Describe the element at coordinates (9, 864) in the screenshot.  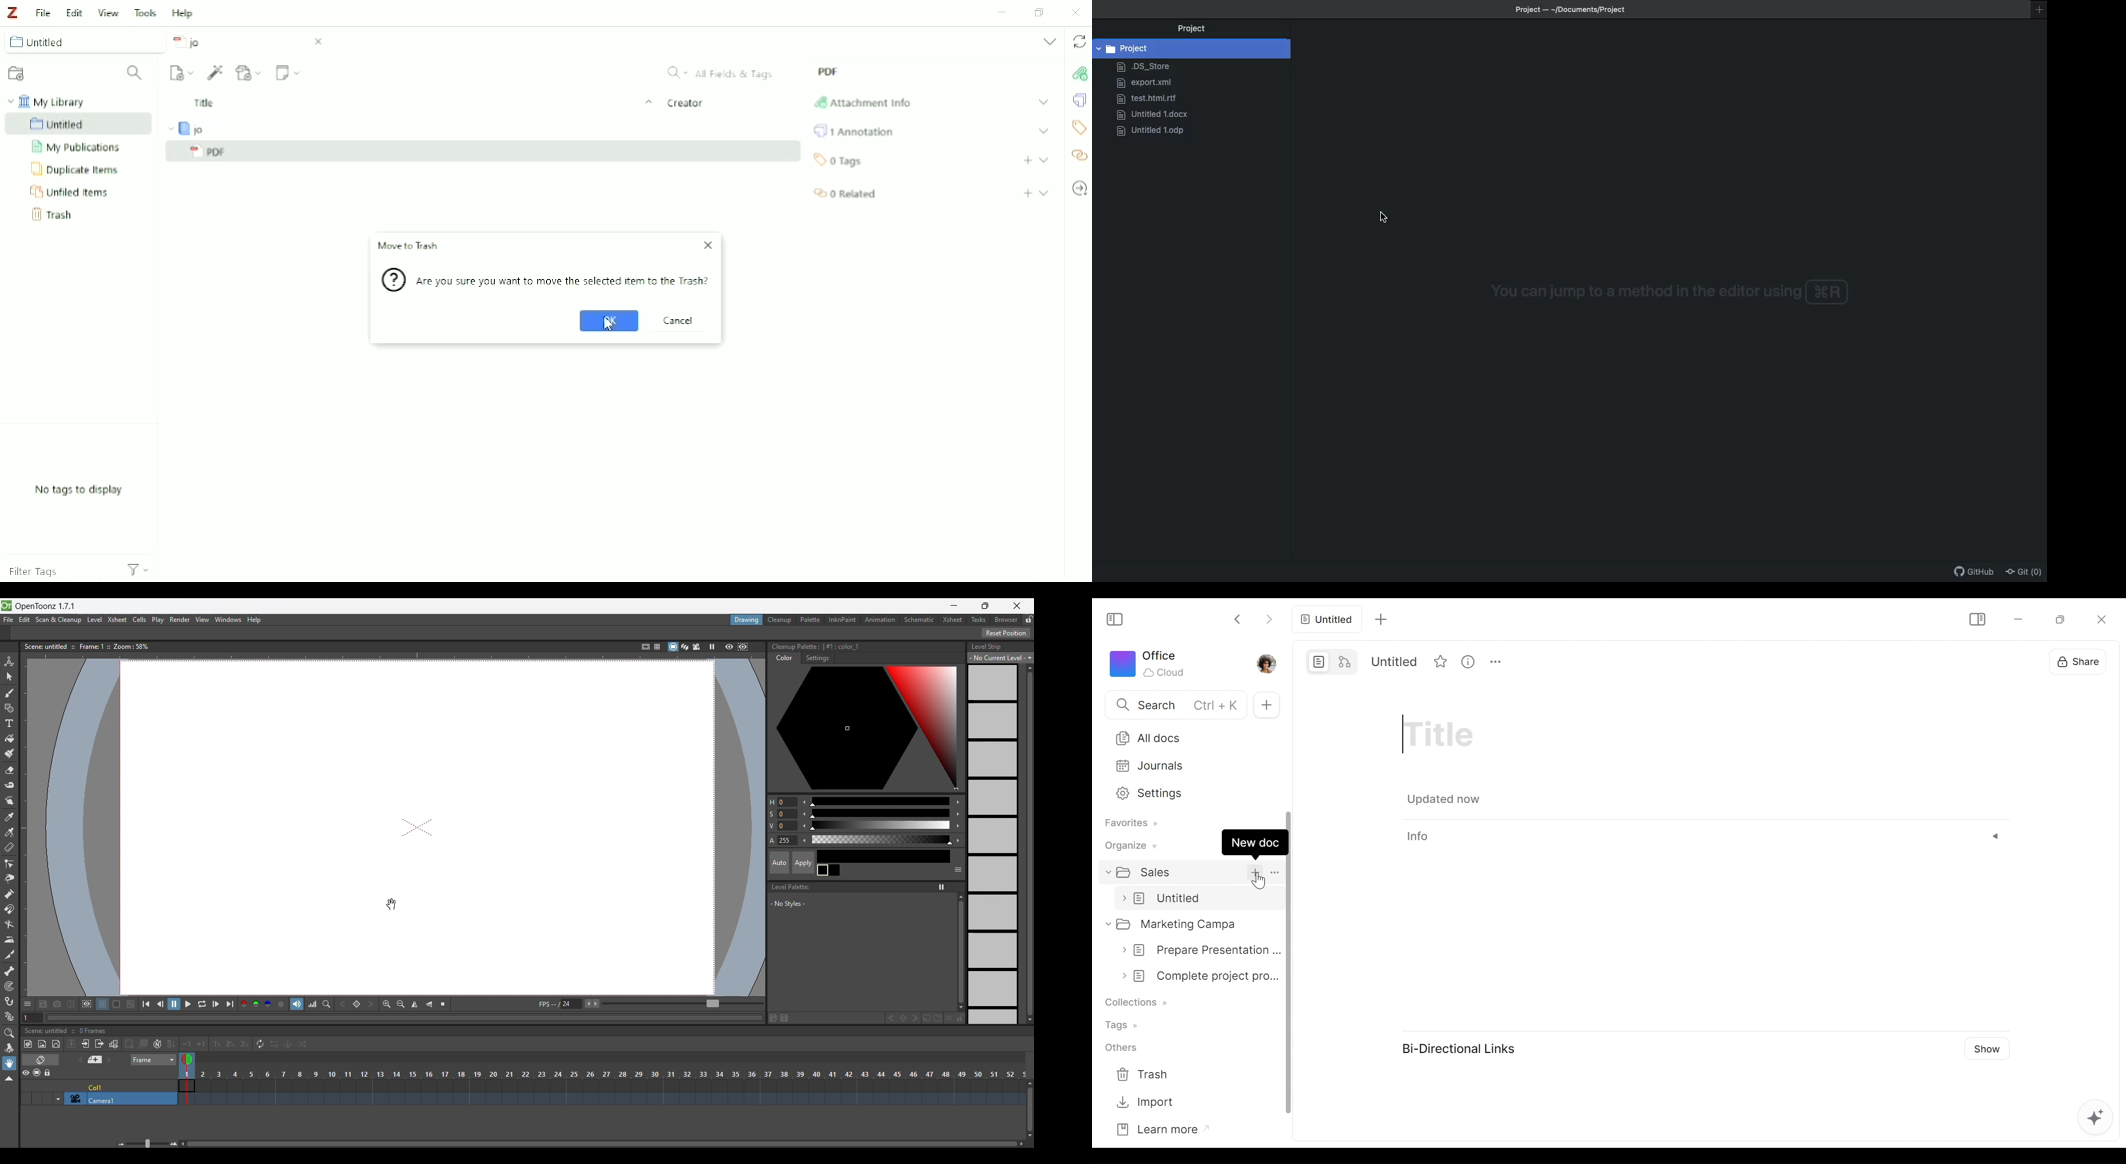
I see `Control point editor tool` at that location.